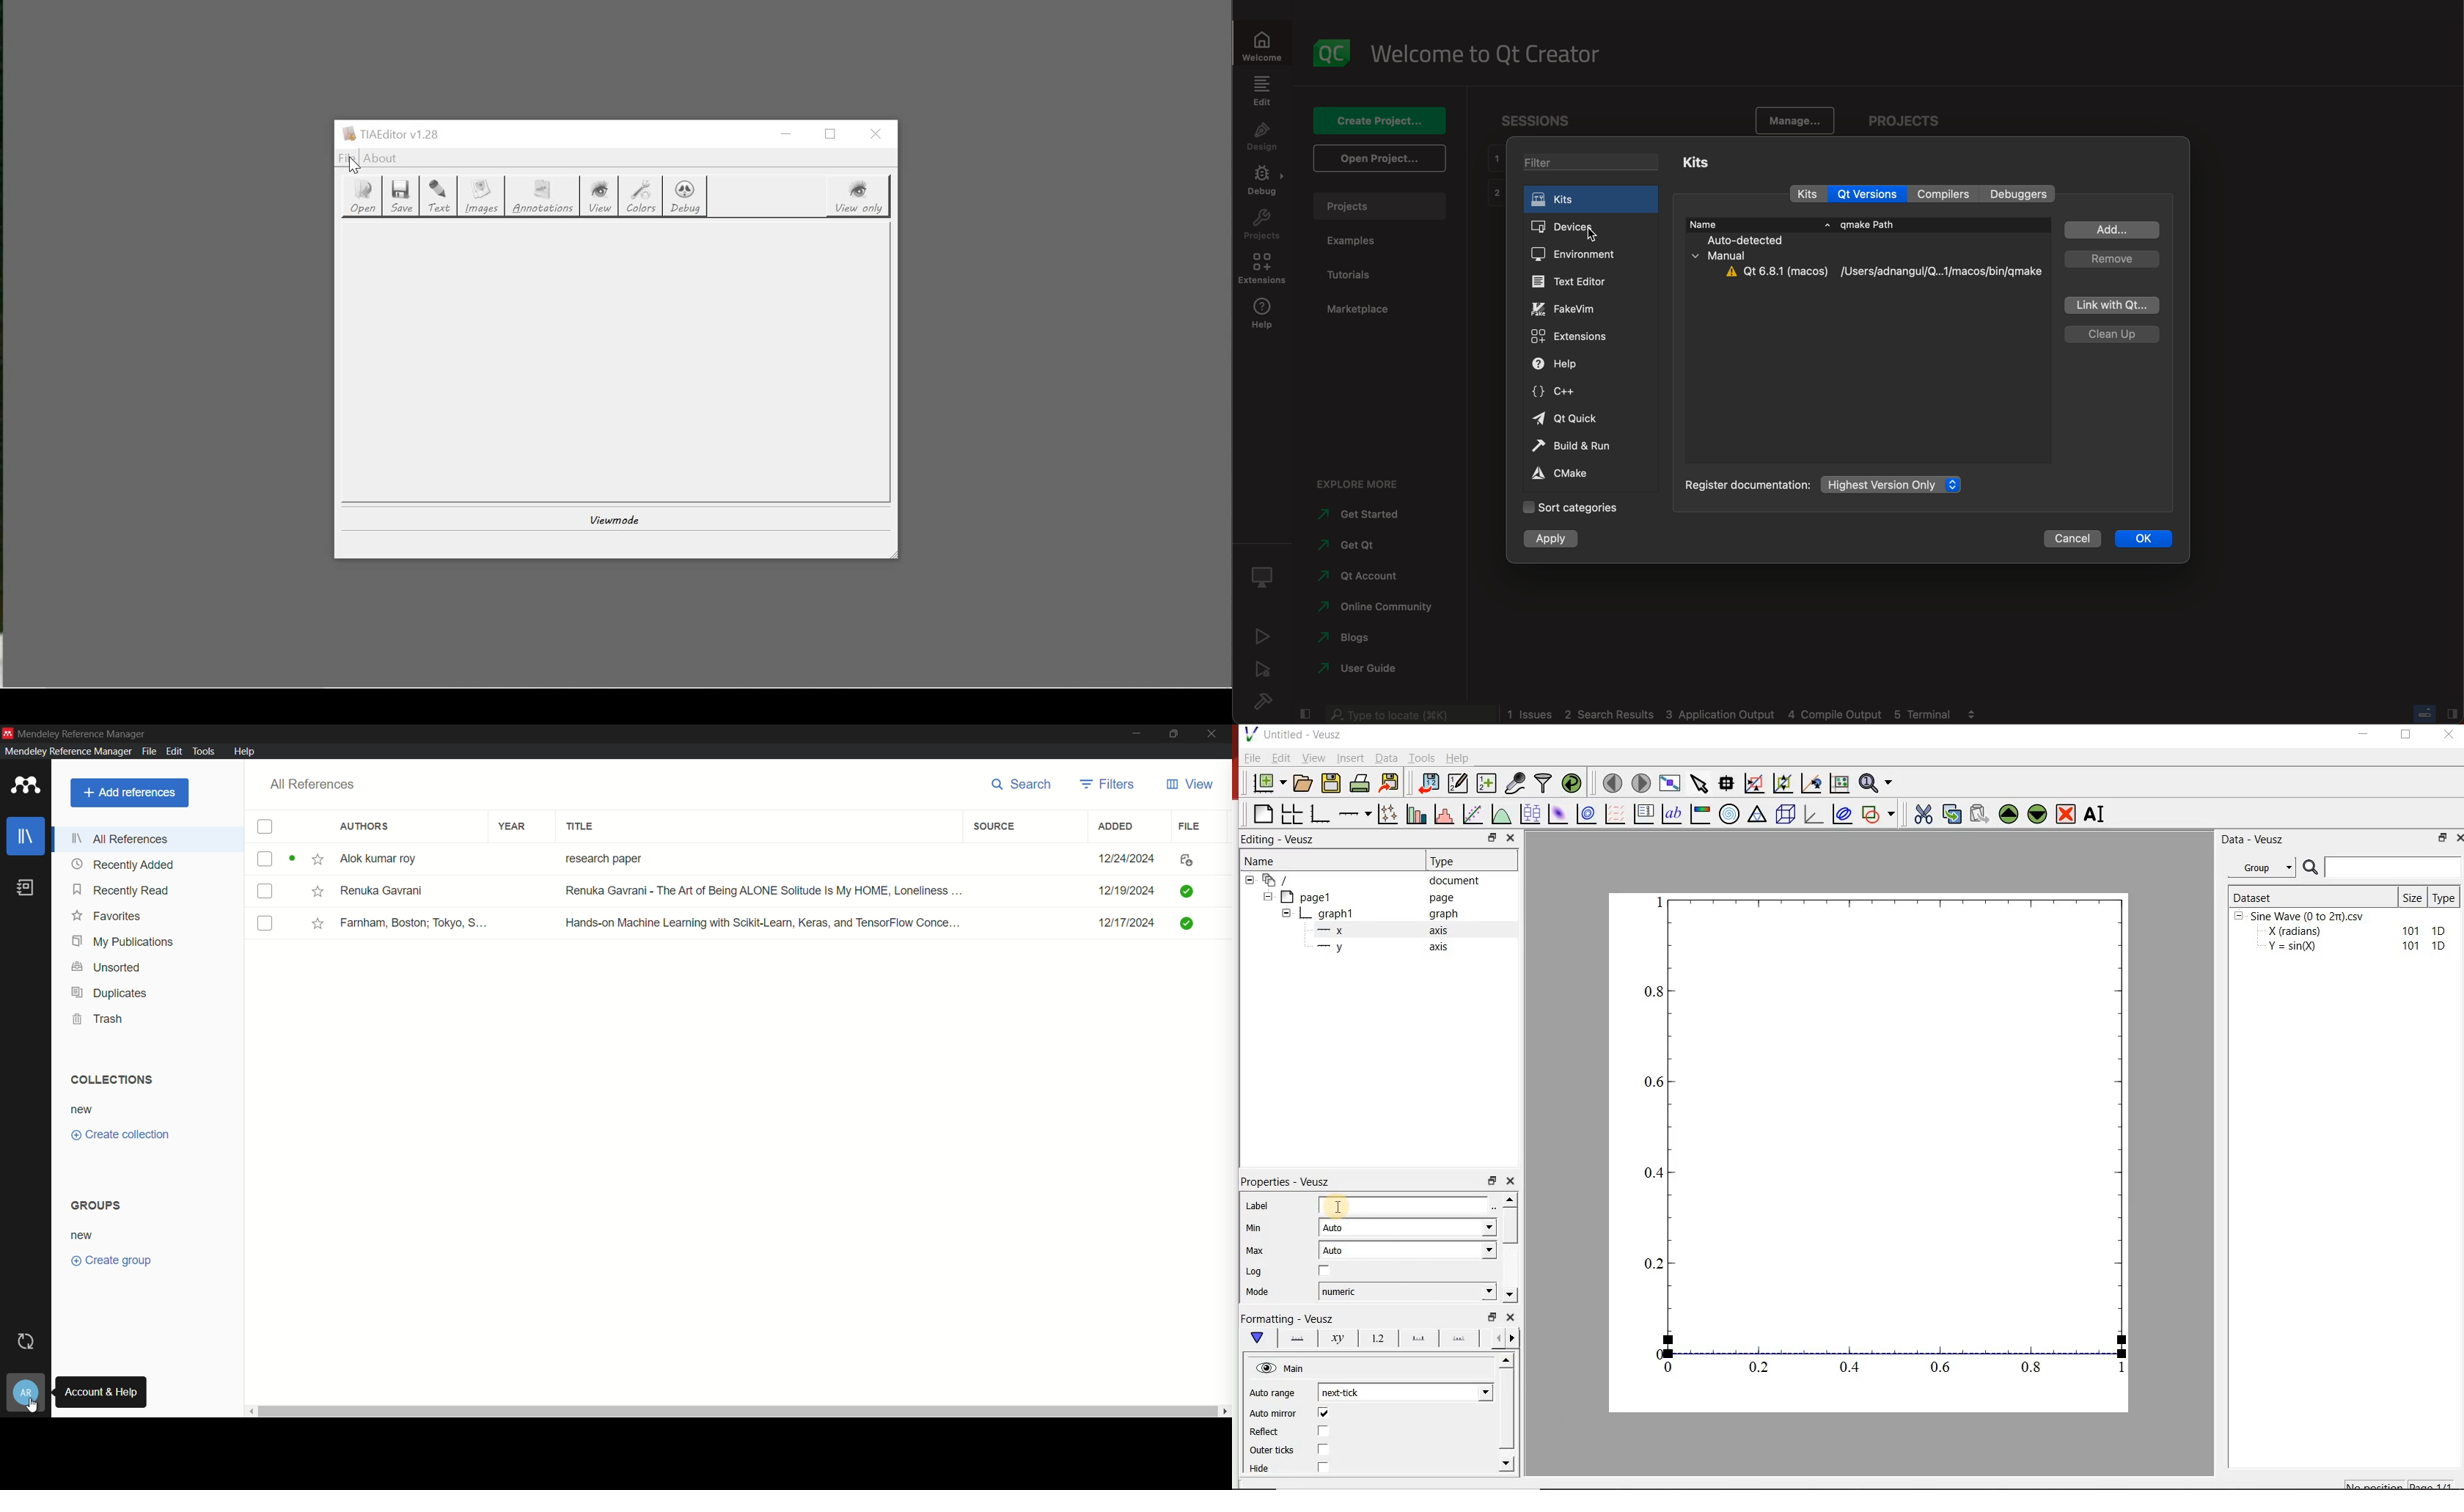 This screenshot has height=1512, width=2464. What do you see at coordinates (1786, 814) in the screenshot?
I see `3d scene` at bounding box center [1786, 814].